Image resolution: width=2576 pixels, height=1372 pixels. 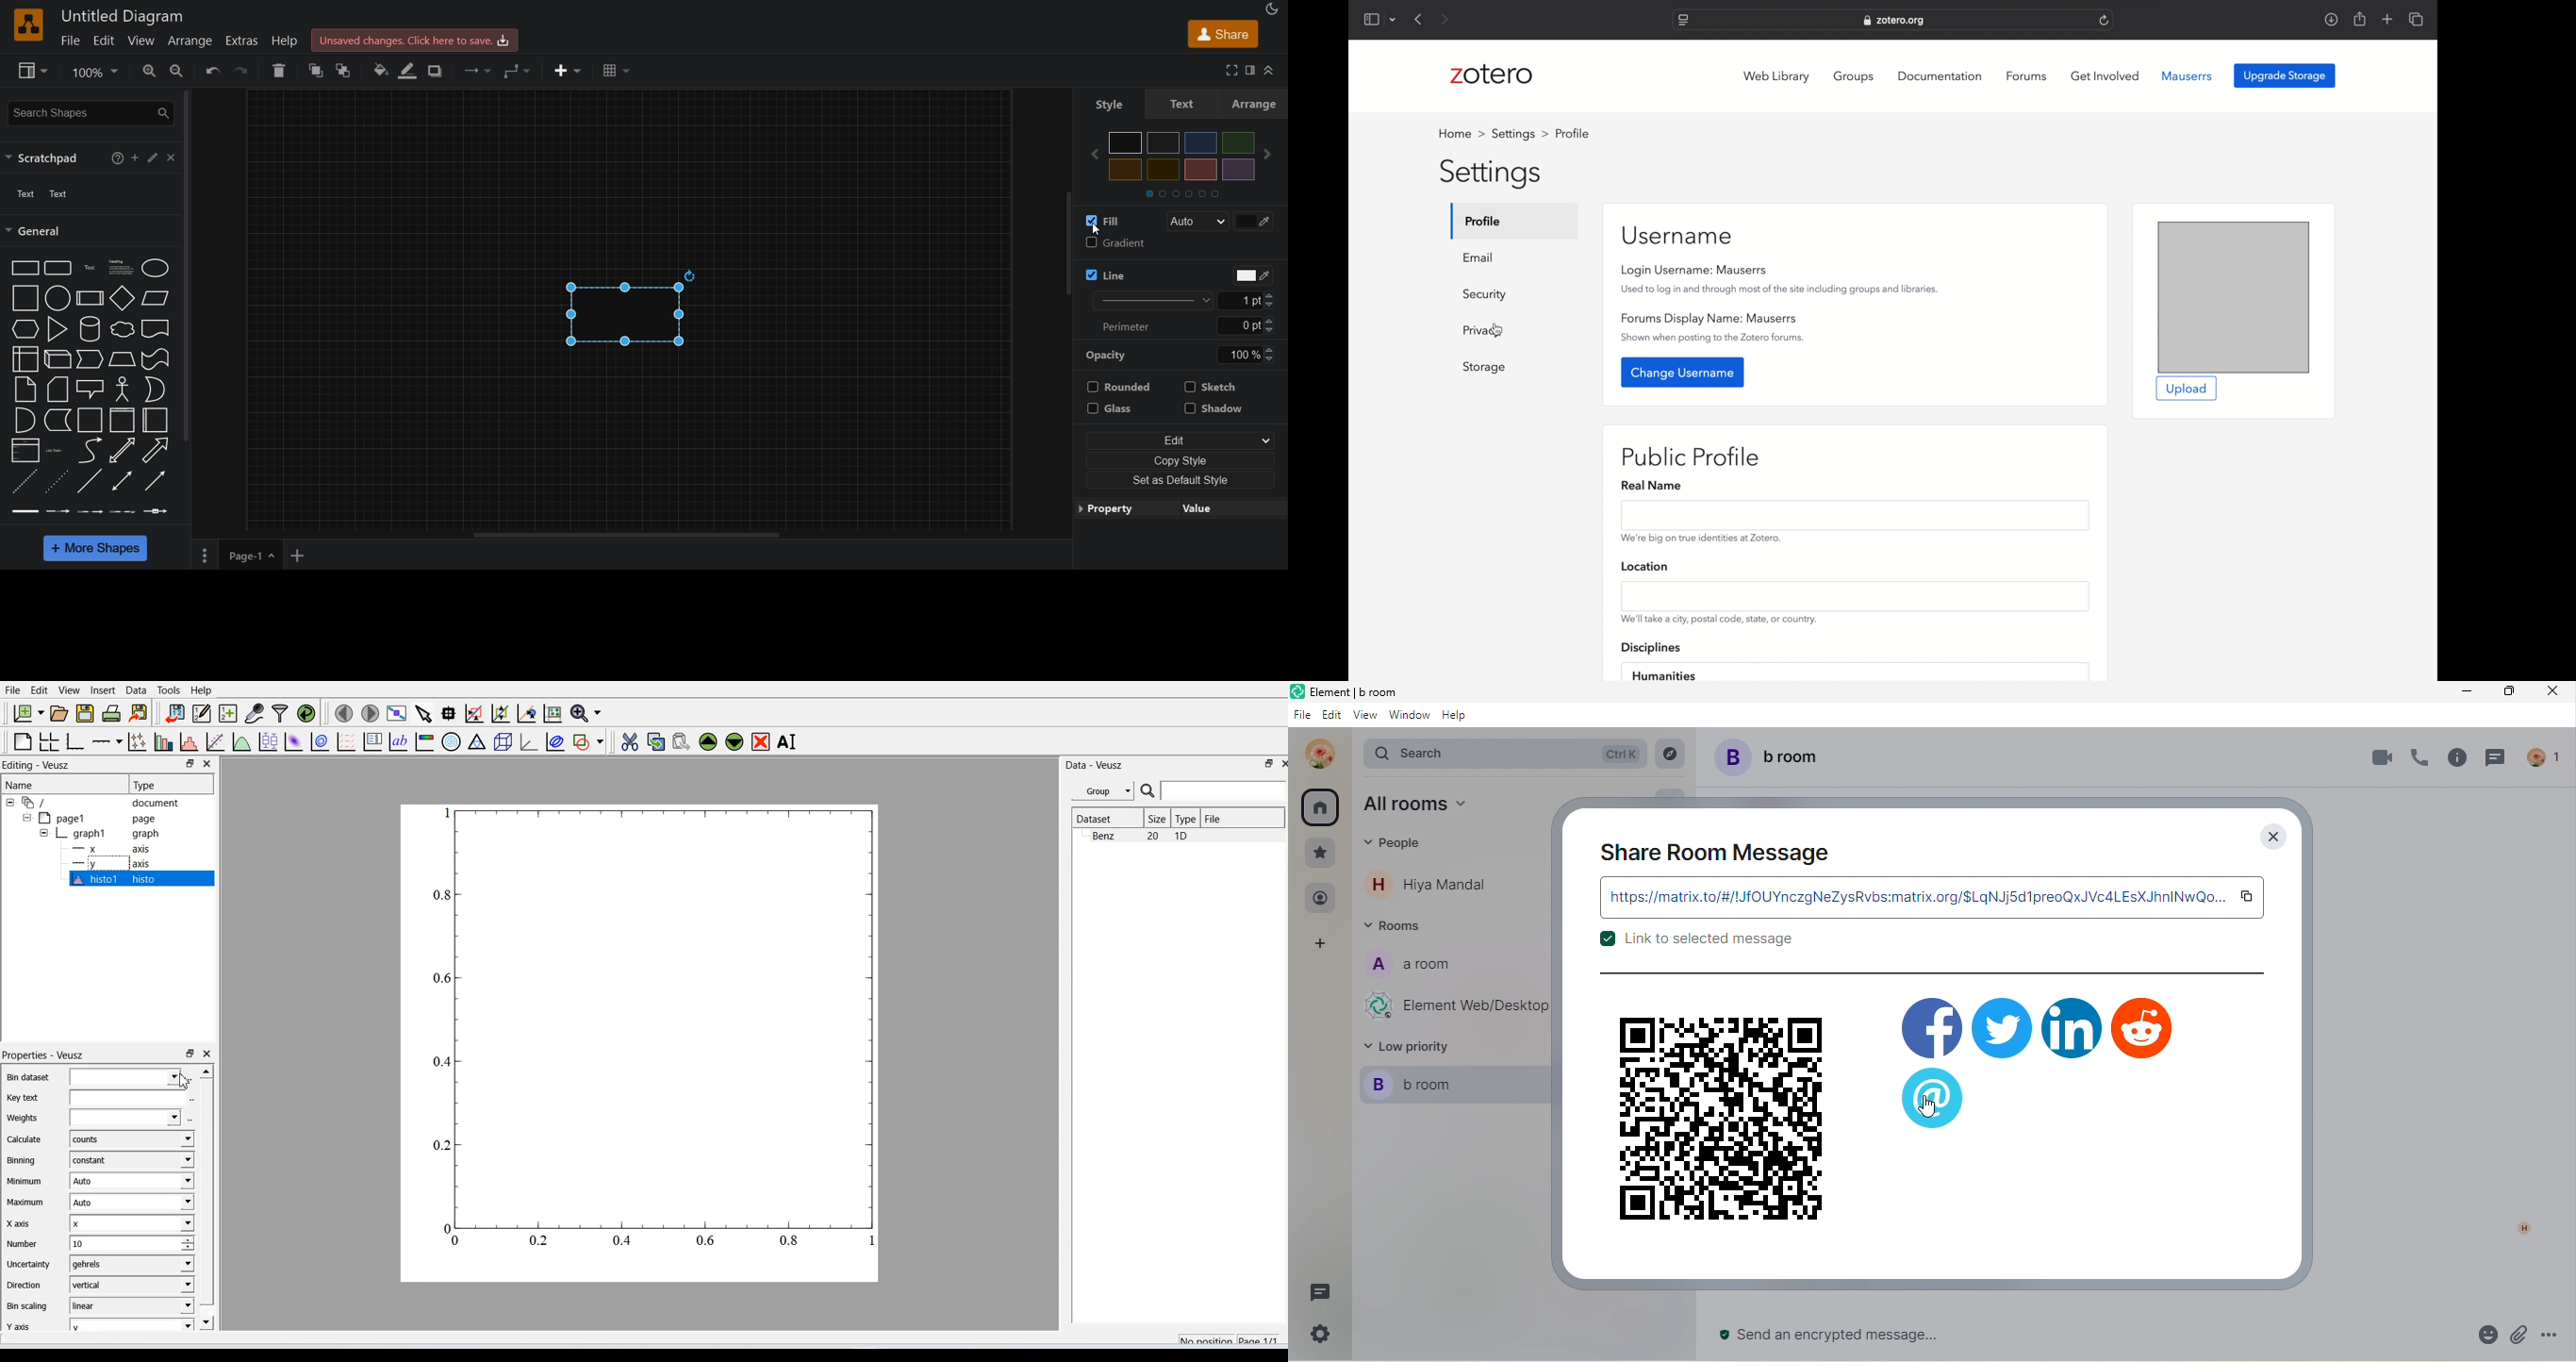 I want to click on loginusername: mauserrs, so click(x=1697, y=271).